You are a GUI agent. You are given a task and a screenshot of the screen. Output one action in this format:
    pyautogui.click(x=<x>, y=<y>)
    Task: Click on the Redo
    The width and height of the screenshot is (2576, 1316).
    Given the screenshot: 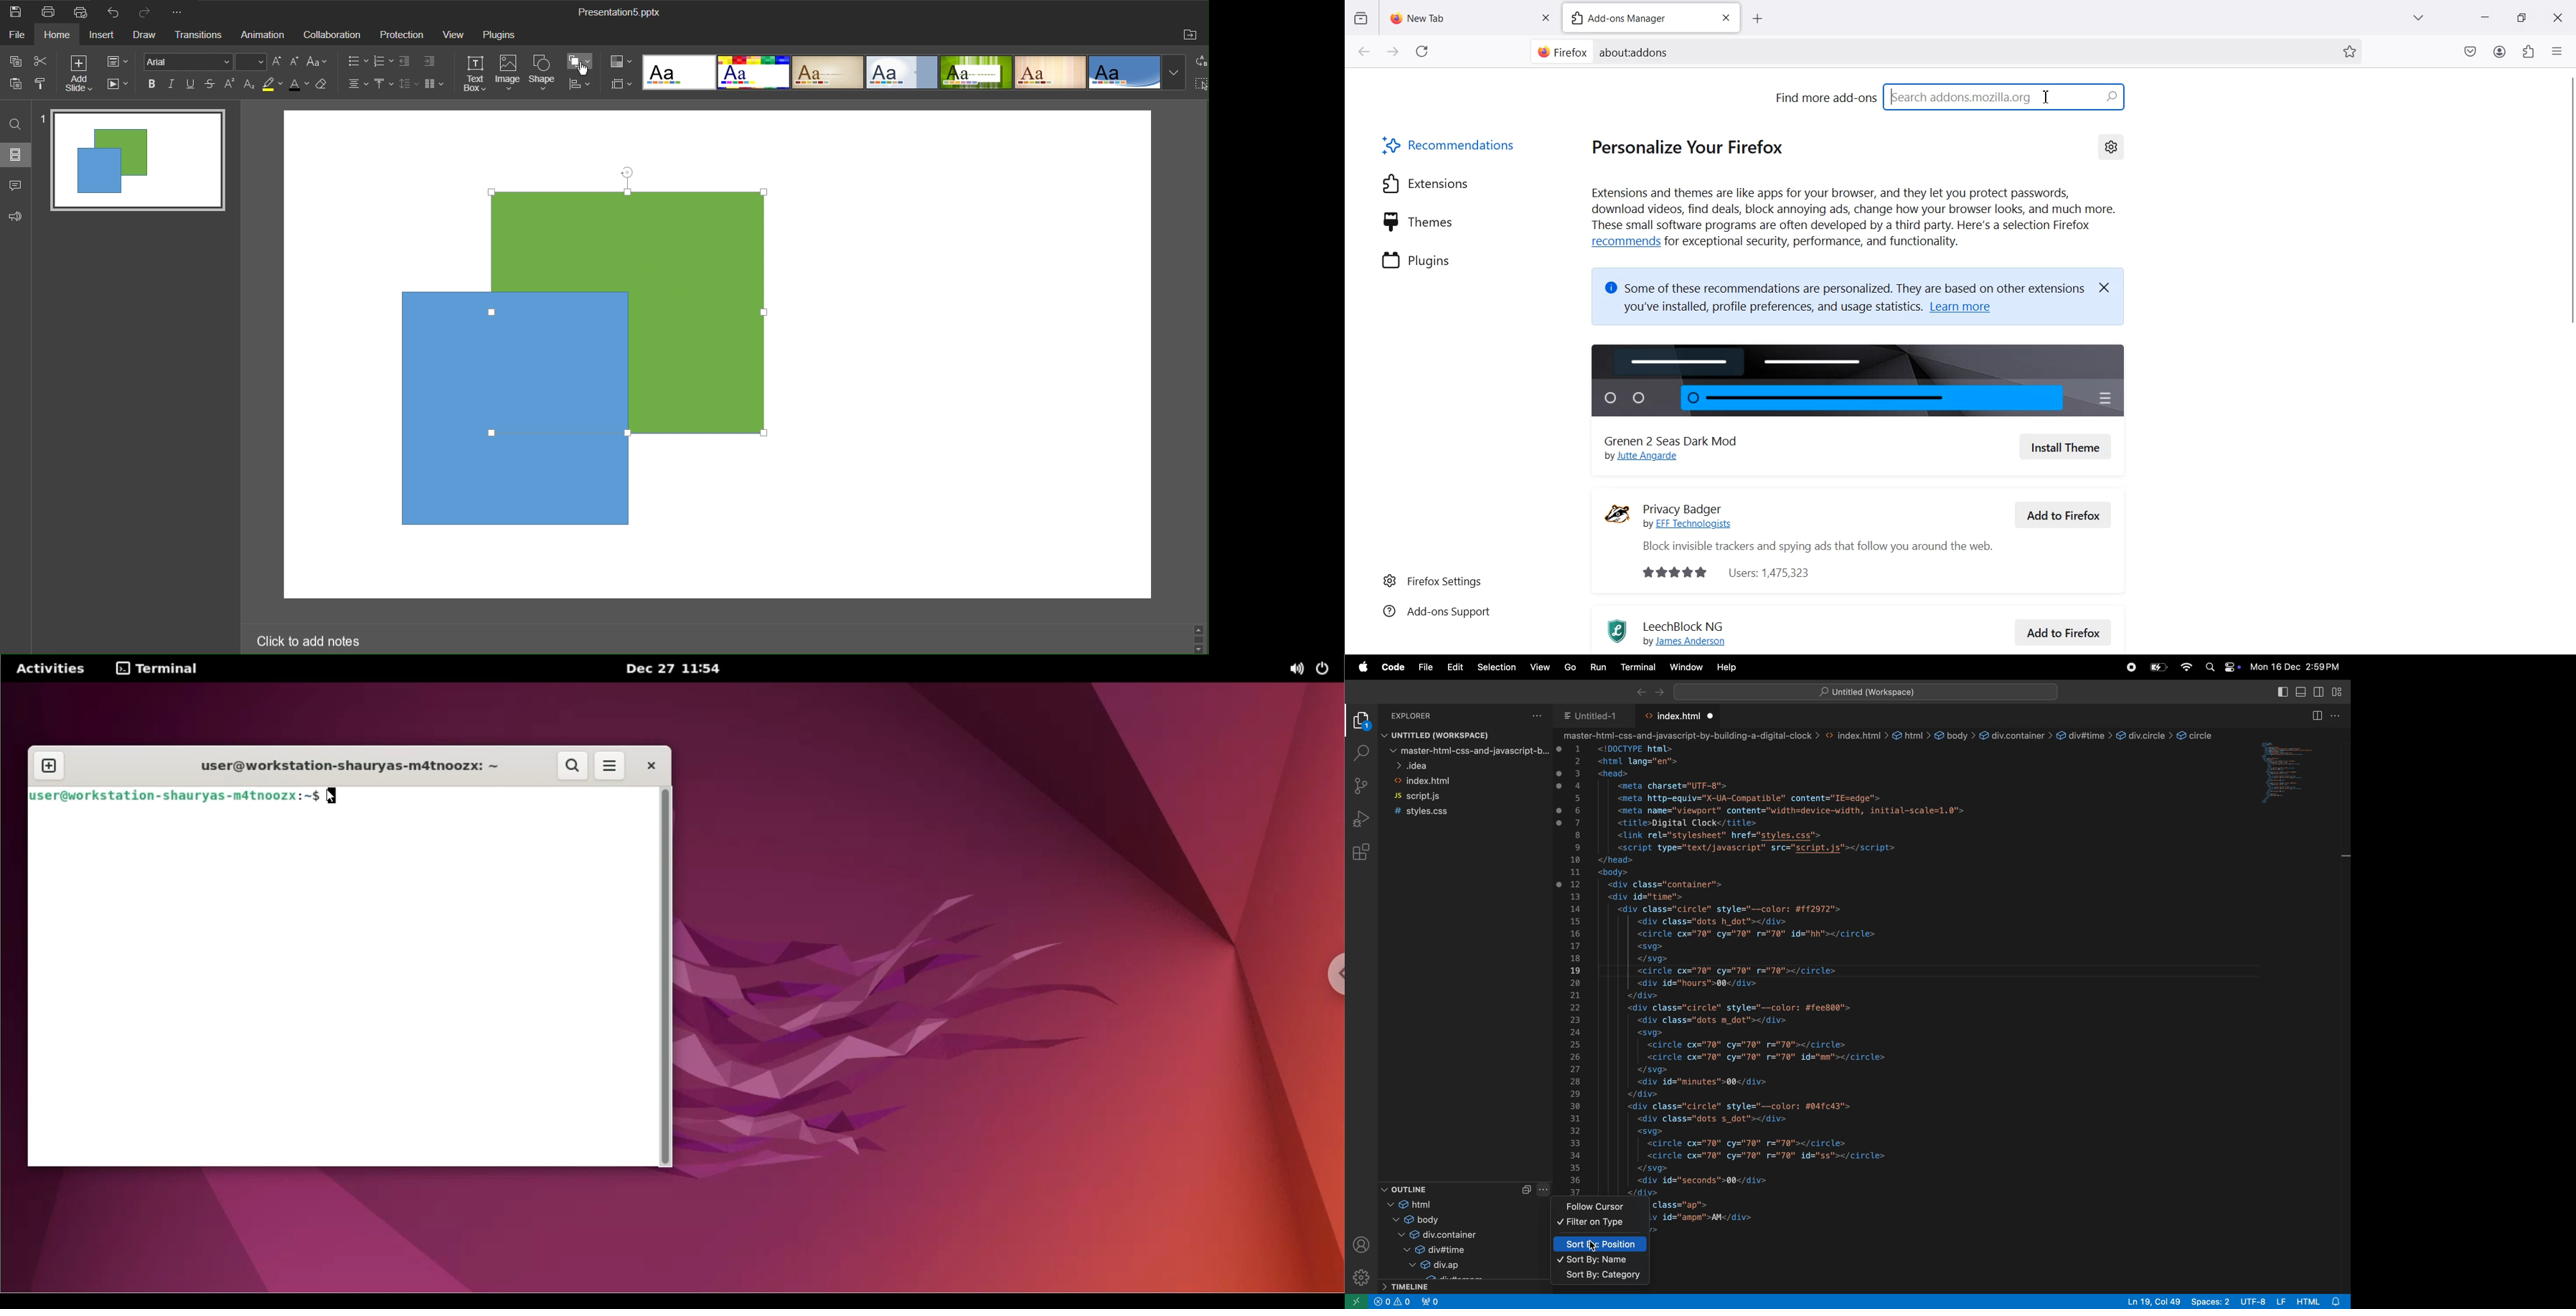 What is the action you would take?
    pyautogui.click(x=147, y=12)
    